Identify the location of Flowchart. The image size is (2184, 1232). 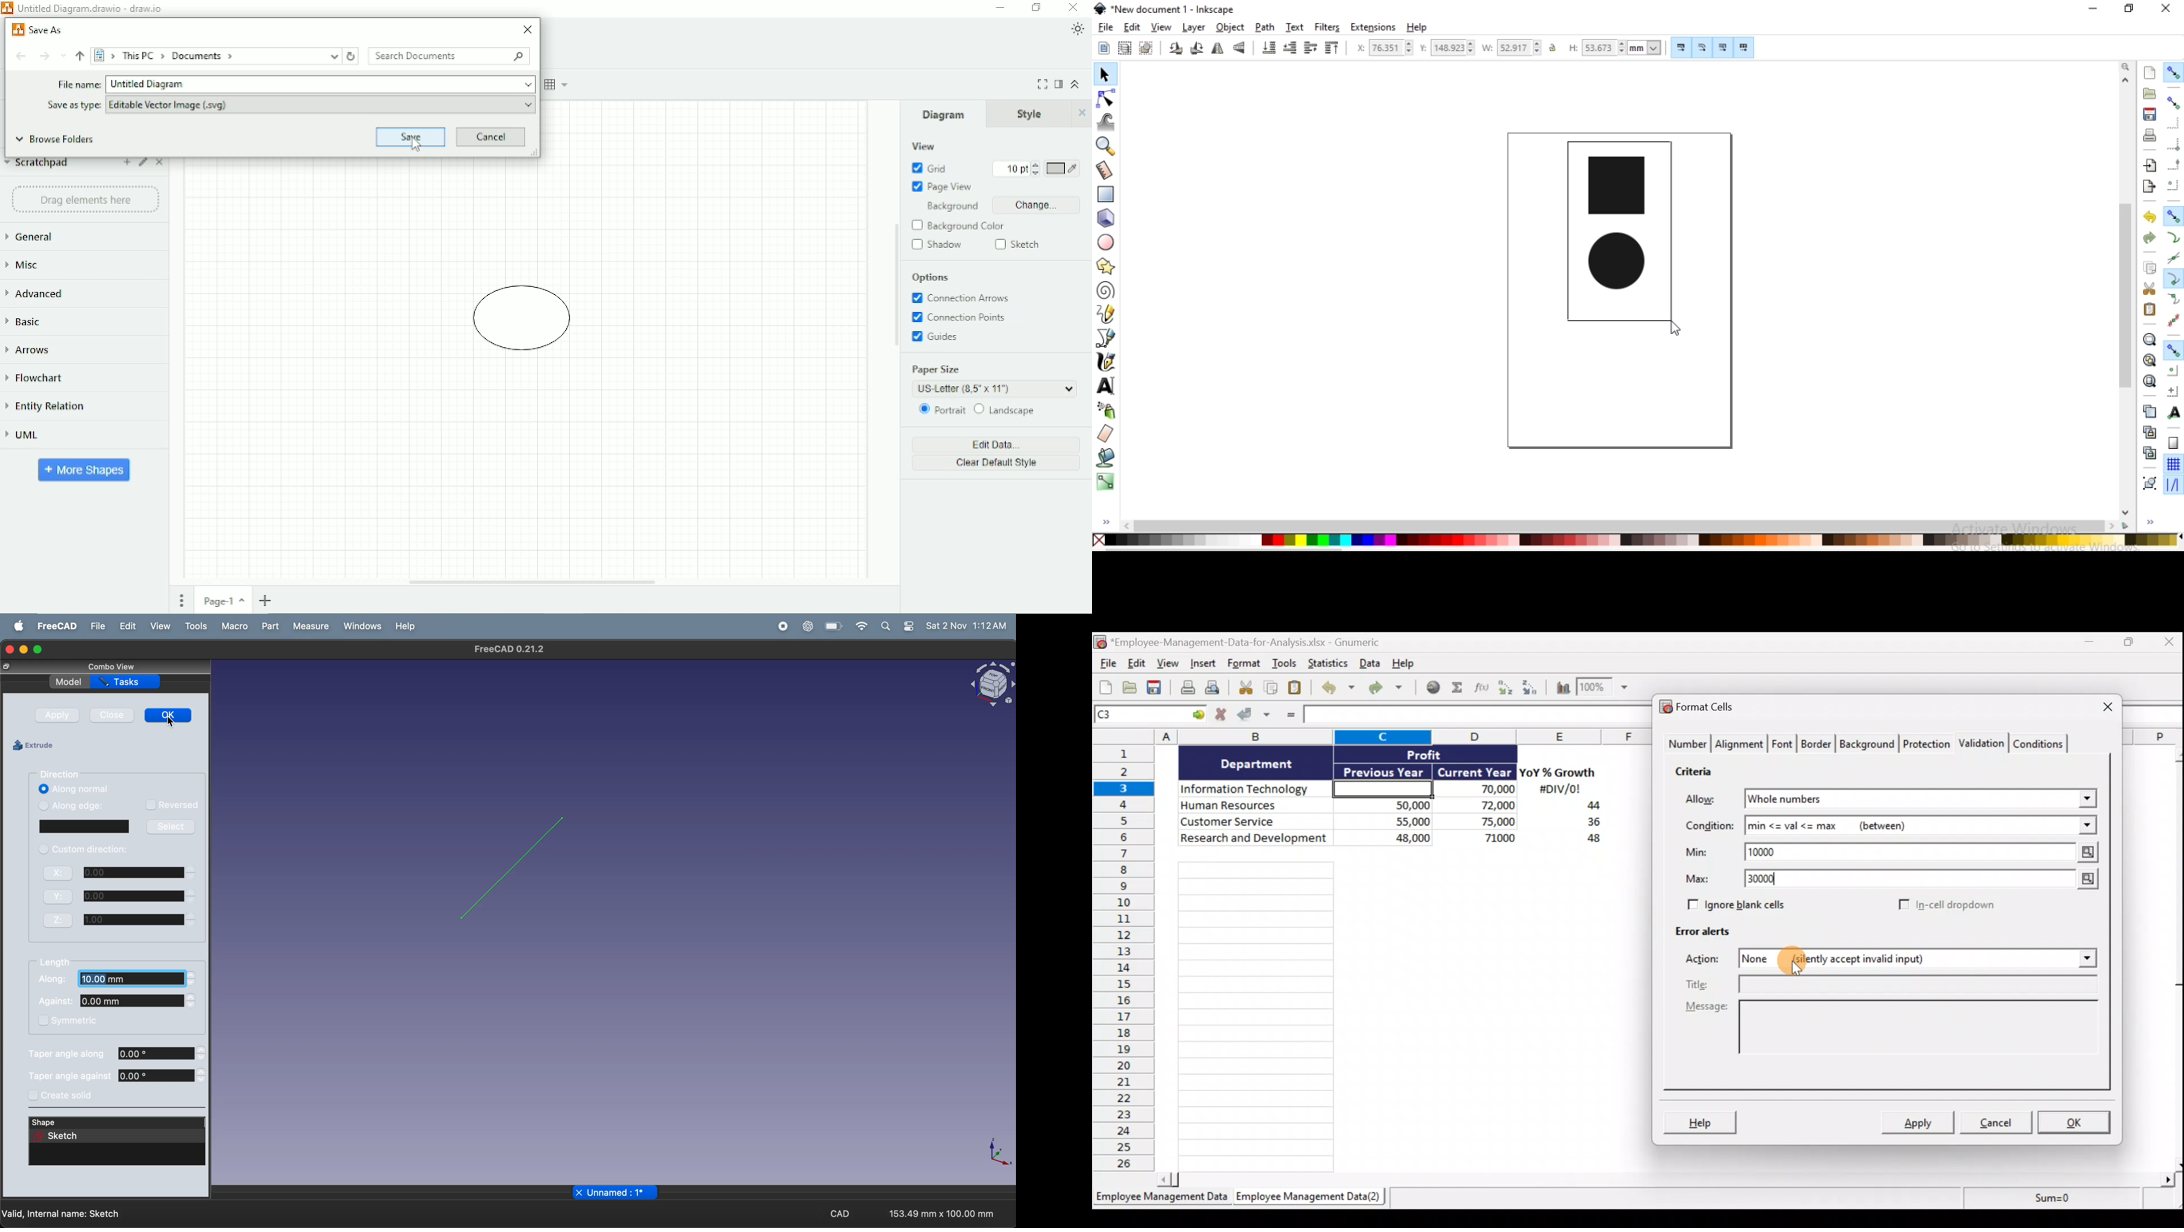
(38, 377).